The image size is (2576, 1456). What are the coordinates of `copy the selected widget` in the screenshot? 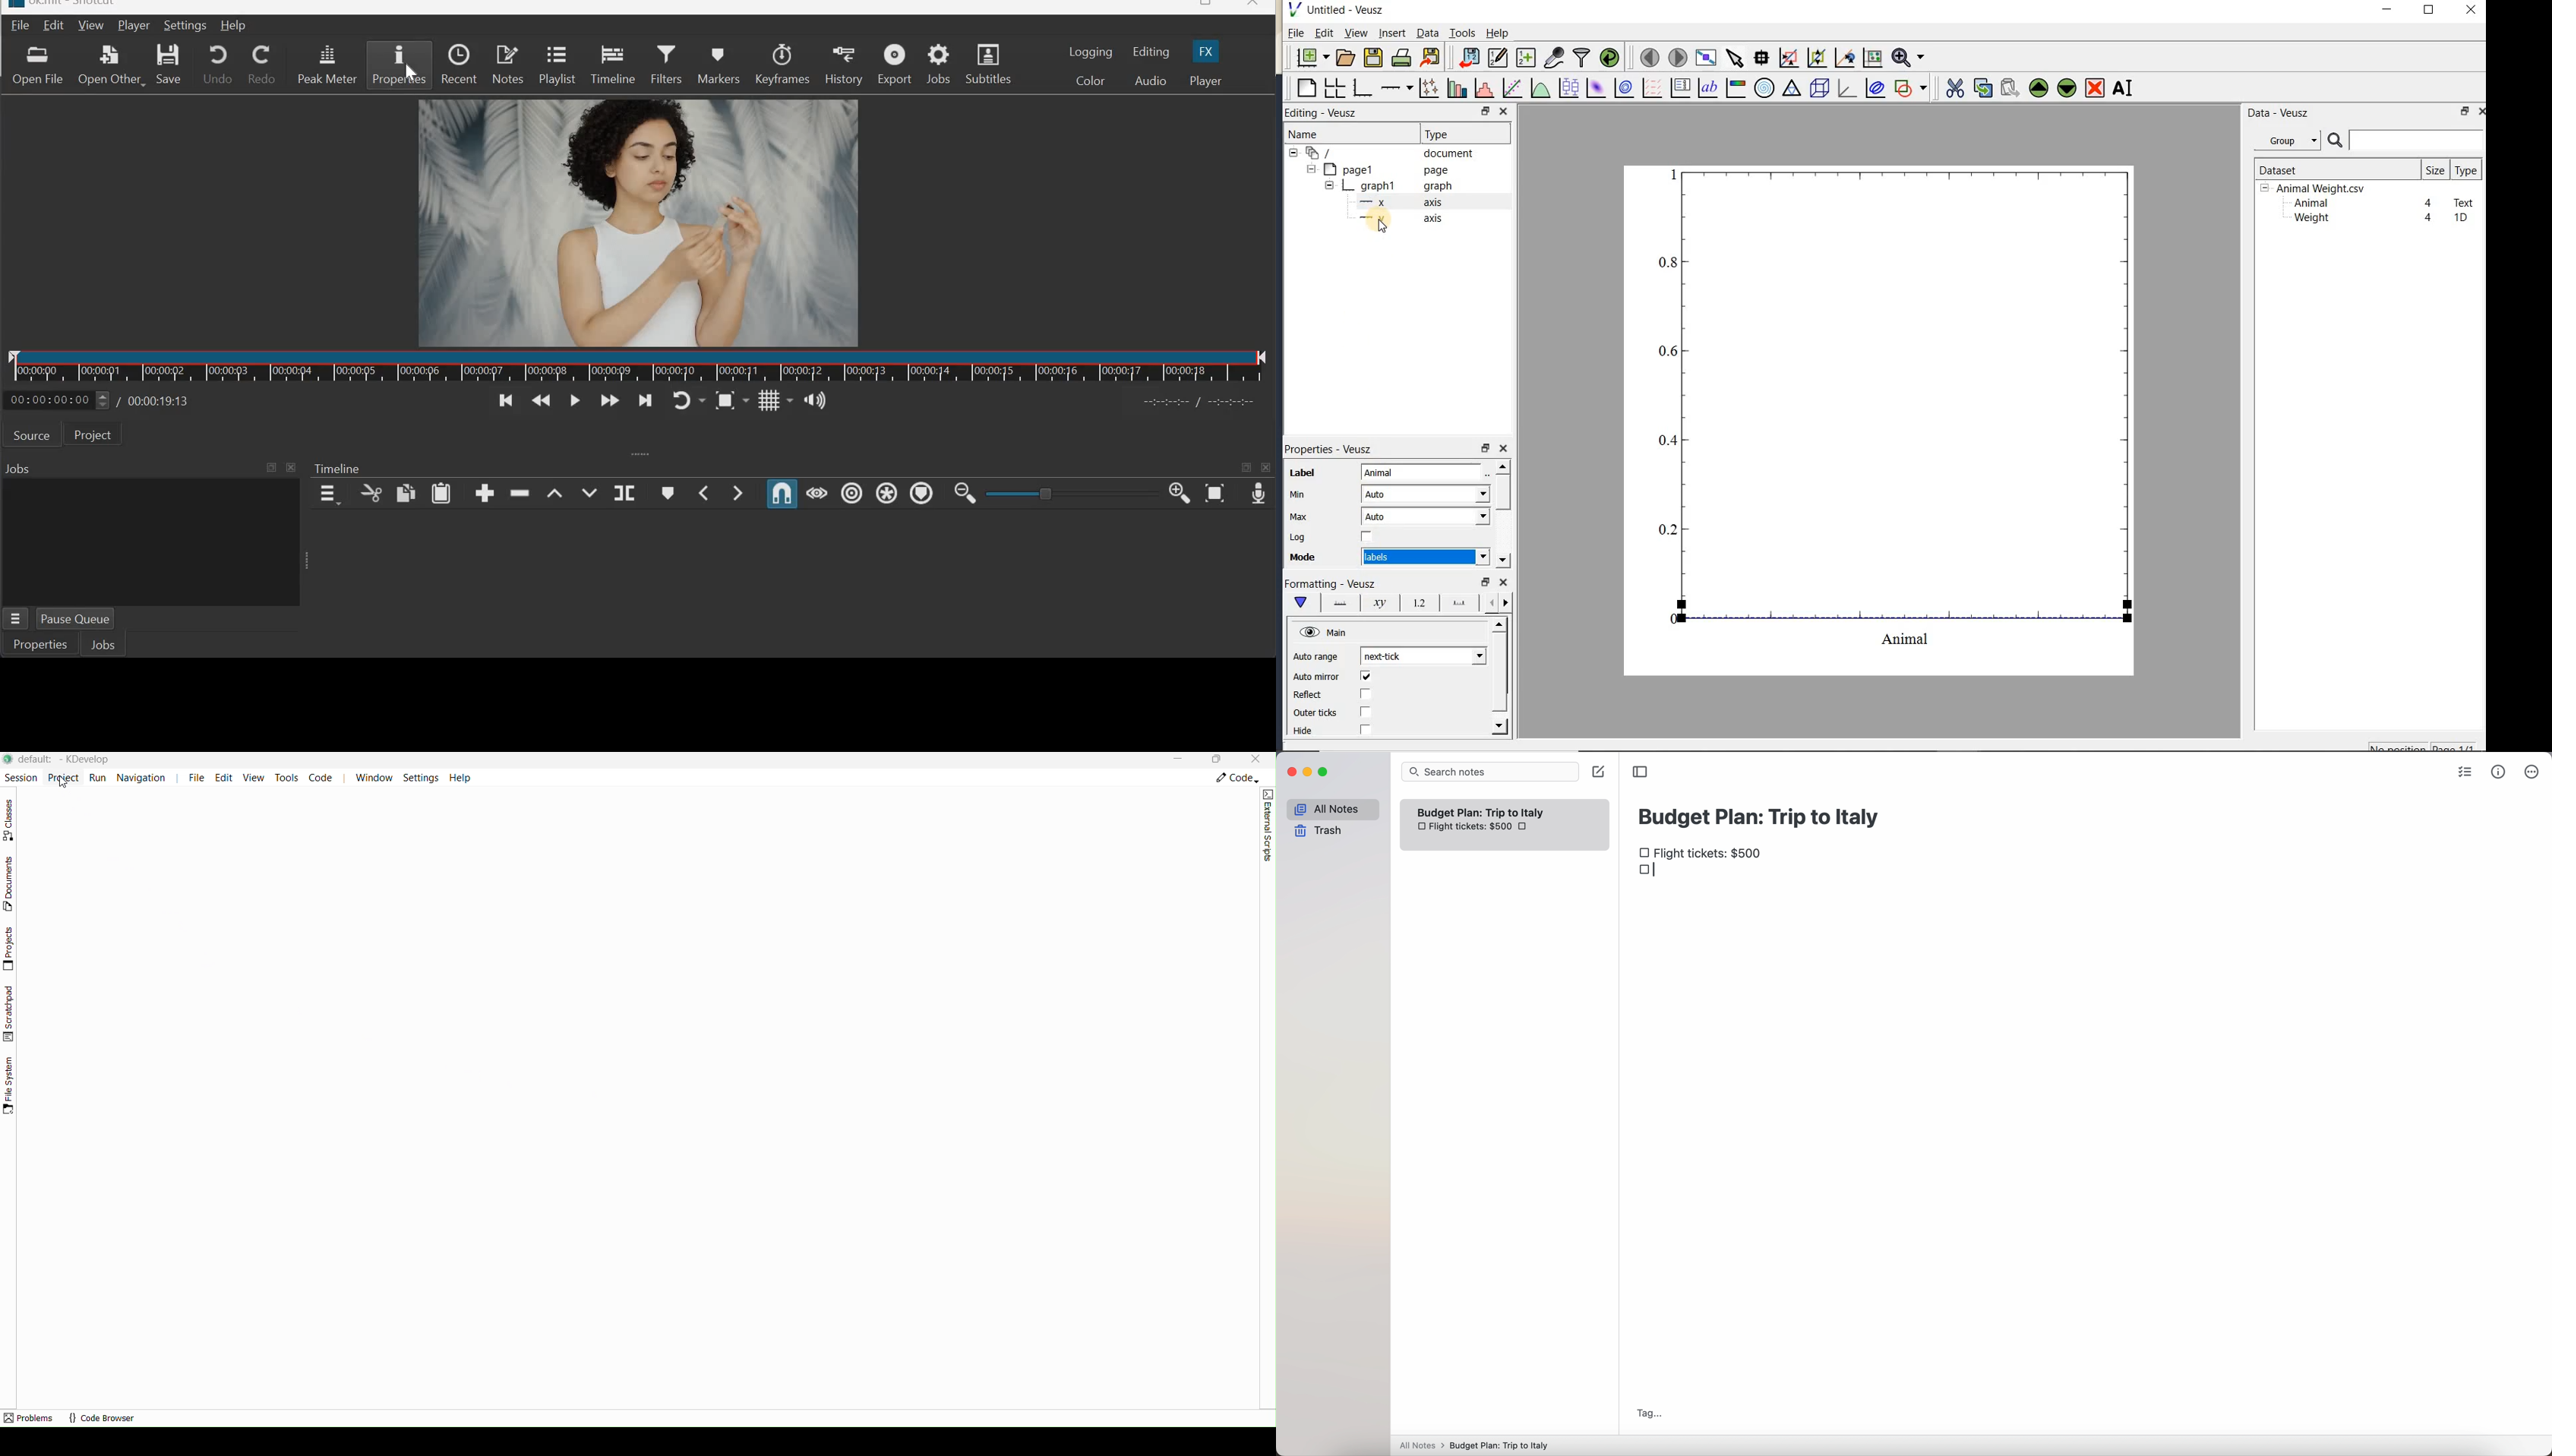 It's located at (1981, 88).